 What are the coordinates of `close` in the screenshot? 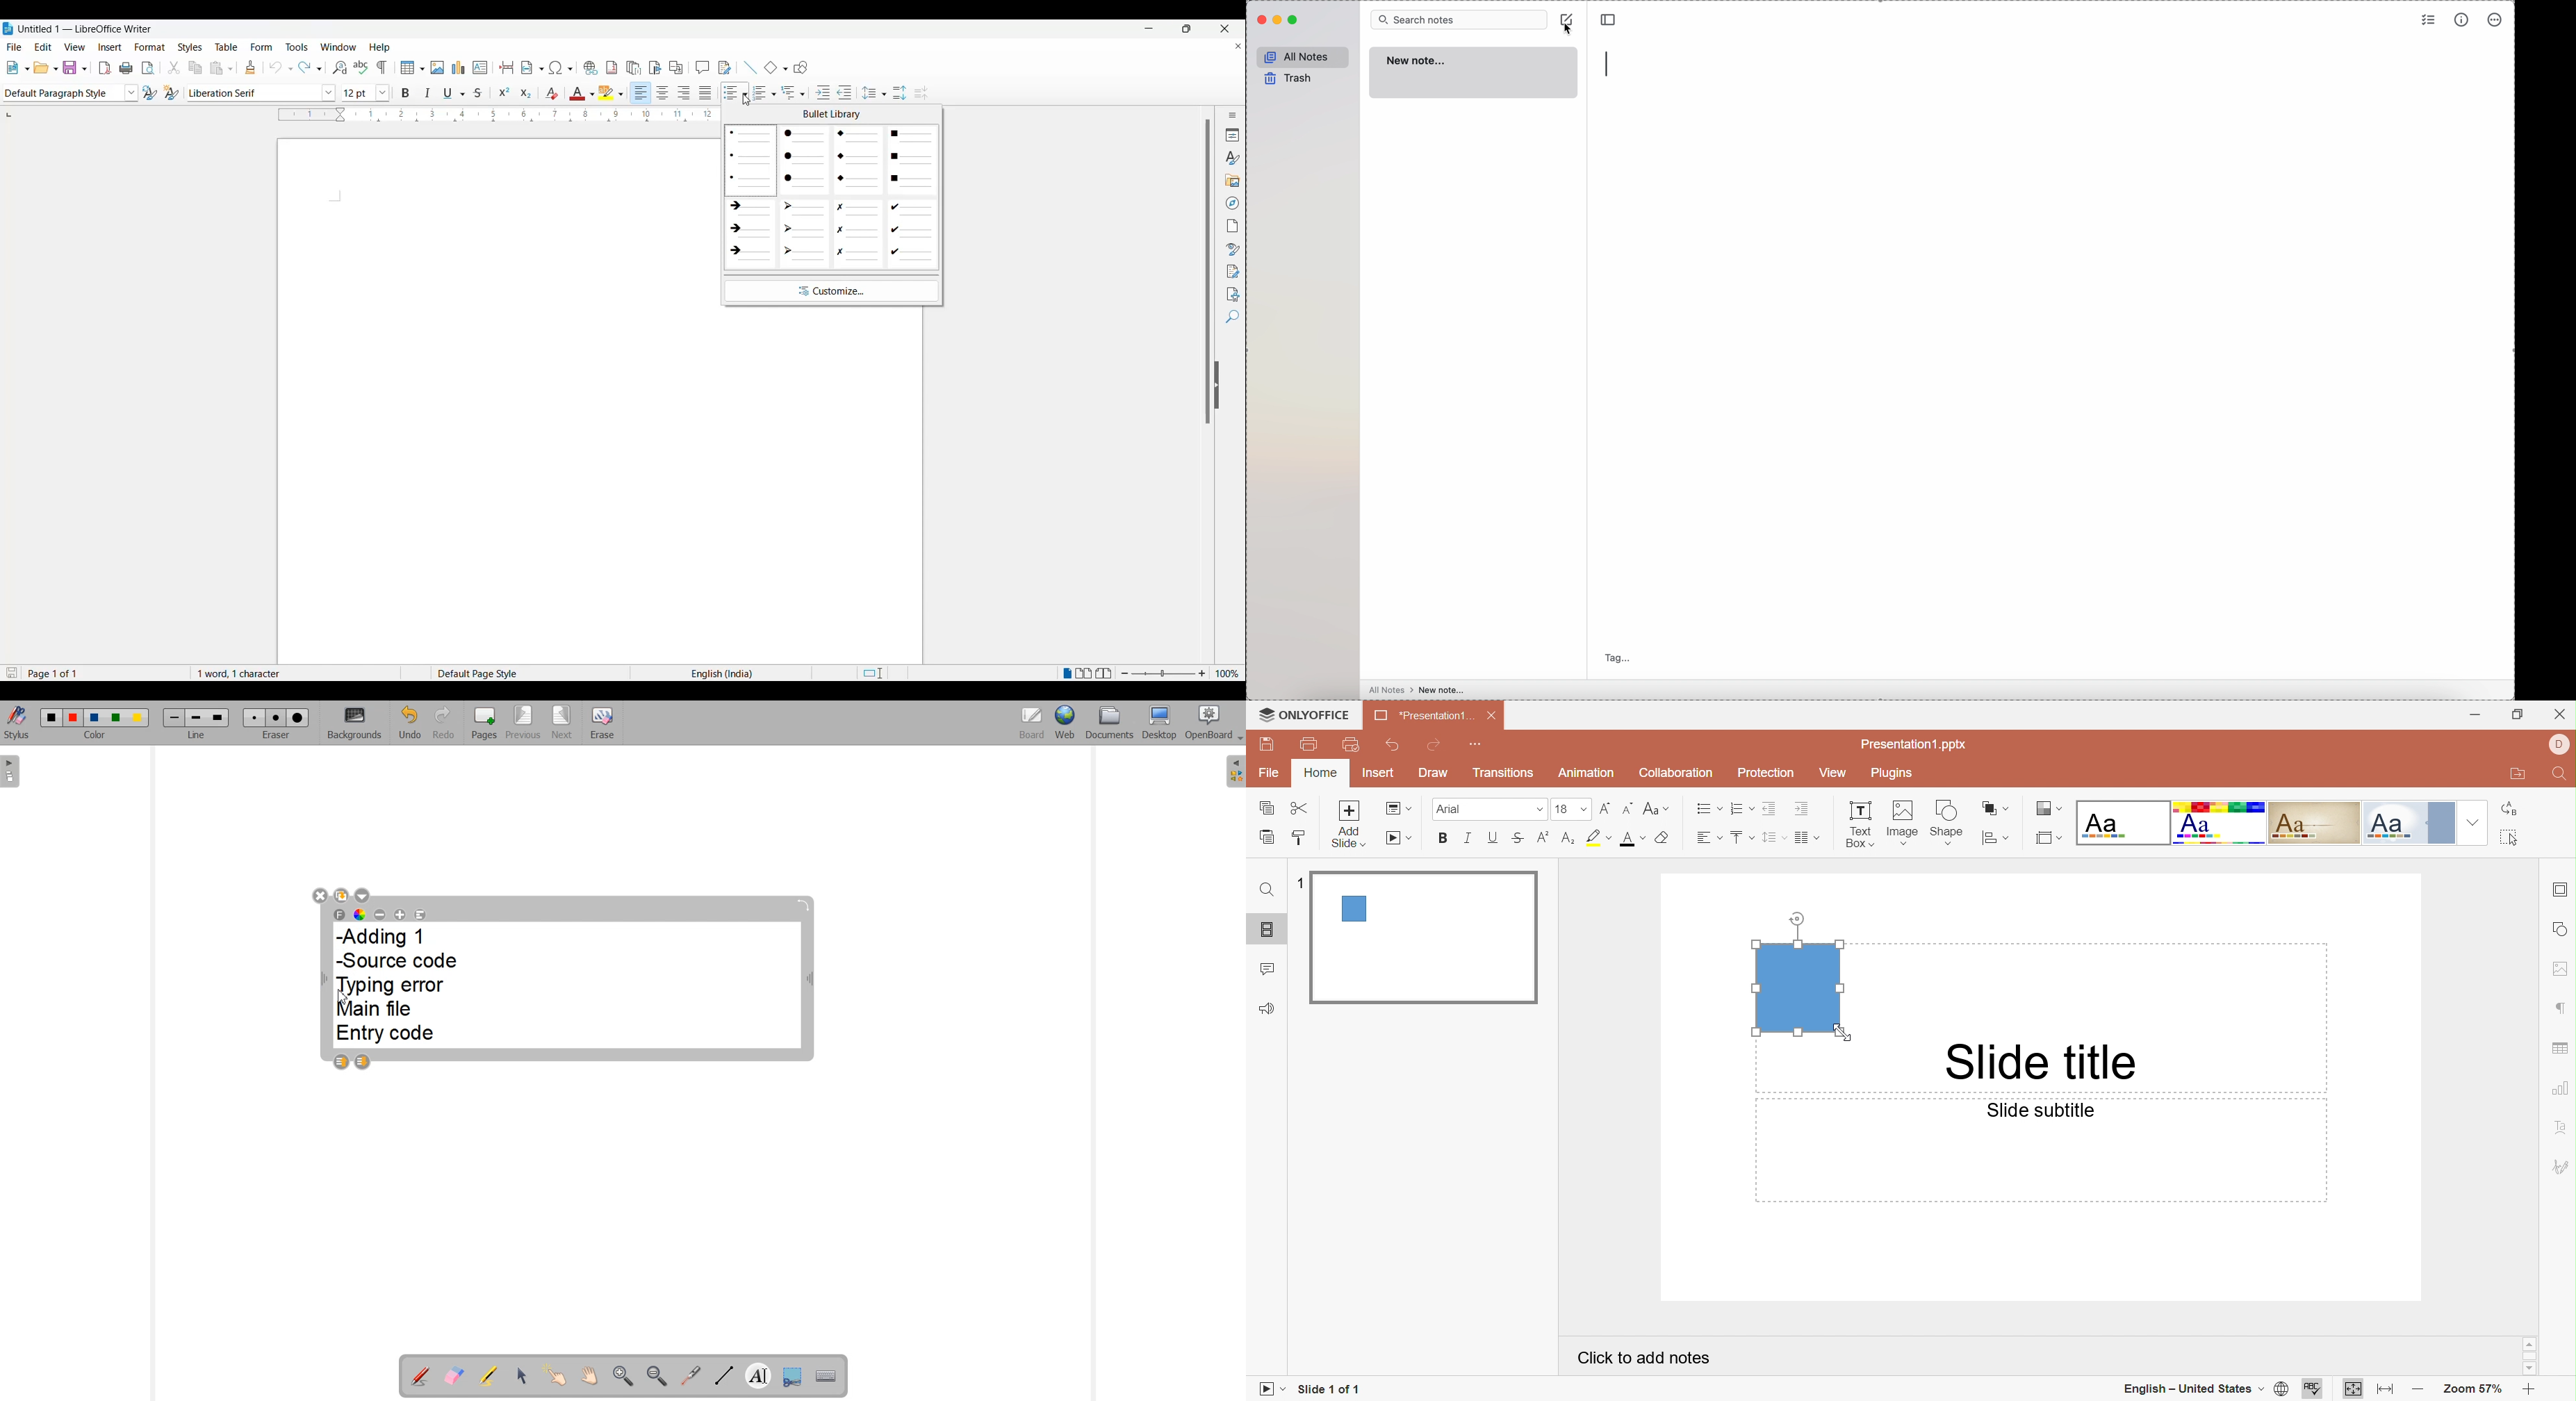 It's located at (1216, 27).